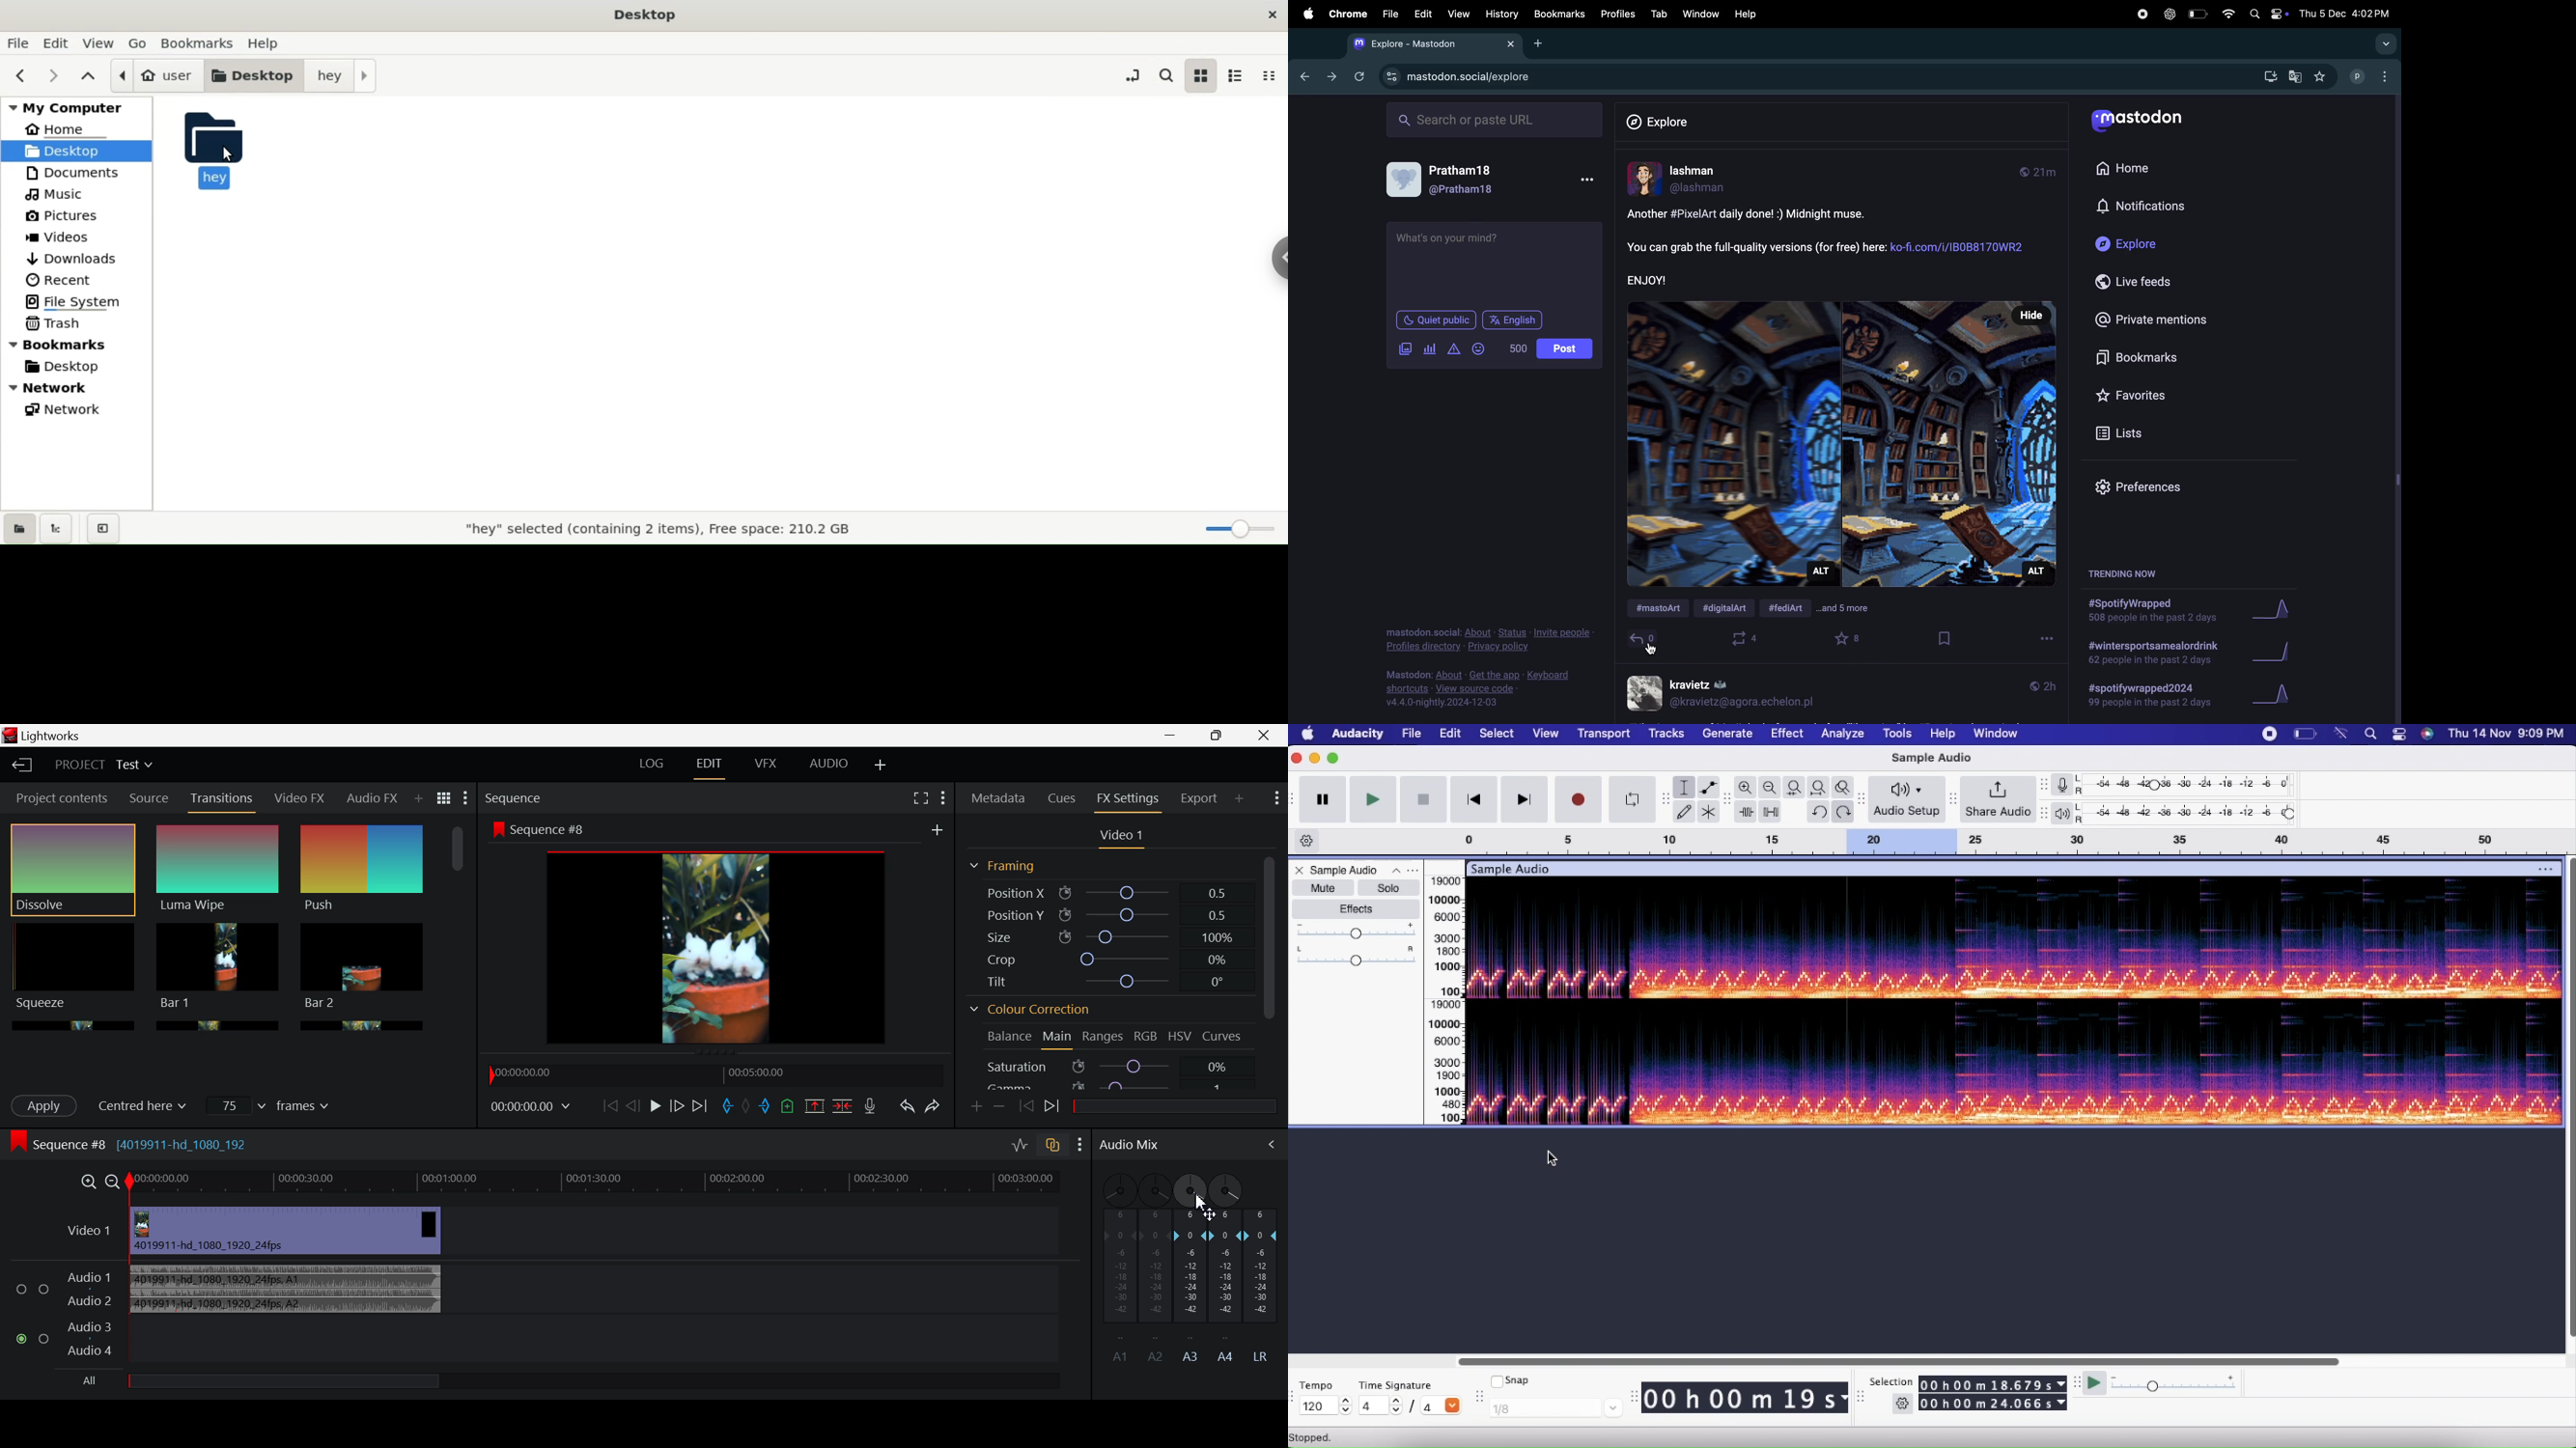 The width and height of the screenshot is (2576, 1456). What do you see at coordinates (1635, 798) in the screenshot?
I see `Enable looping` at bounding box center [1635, 798].